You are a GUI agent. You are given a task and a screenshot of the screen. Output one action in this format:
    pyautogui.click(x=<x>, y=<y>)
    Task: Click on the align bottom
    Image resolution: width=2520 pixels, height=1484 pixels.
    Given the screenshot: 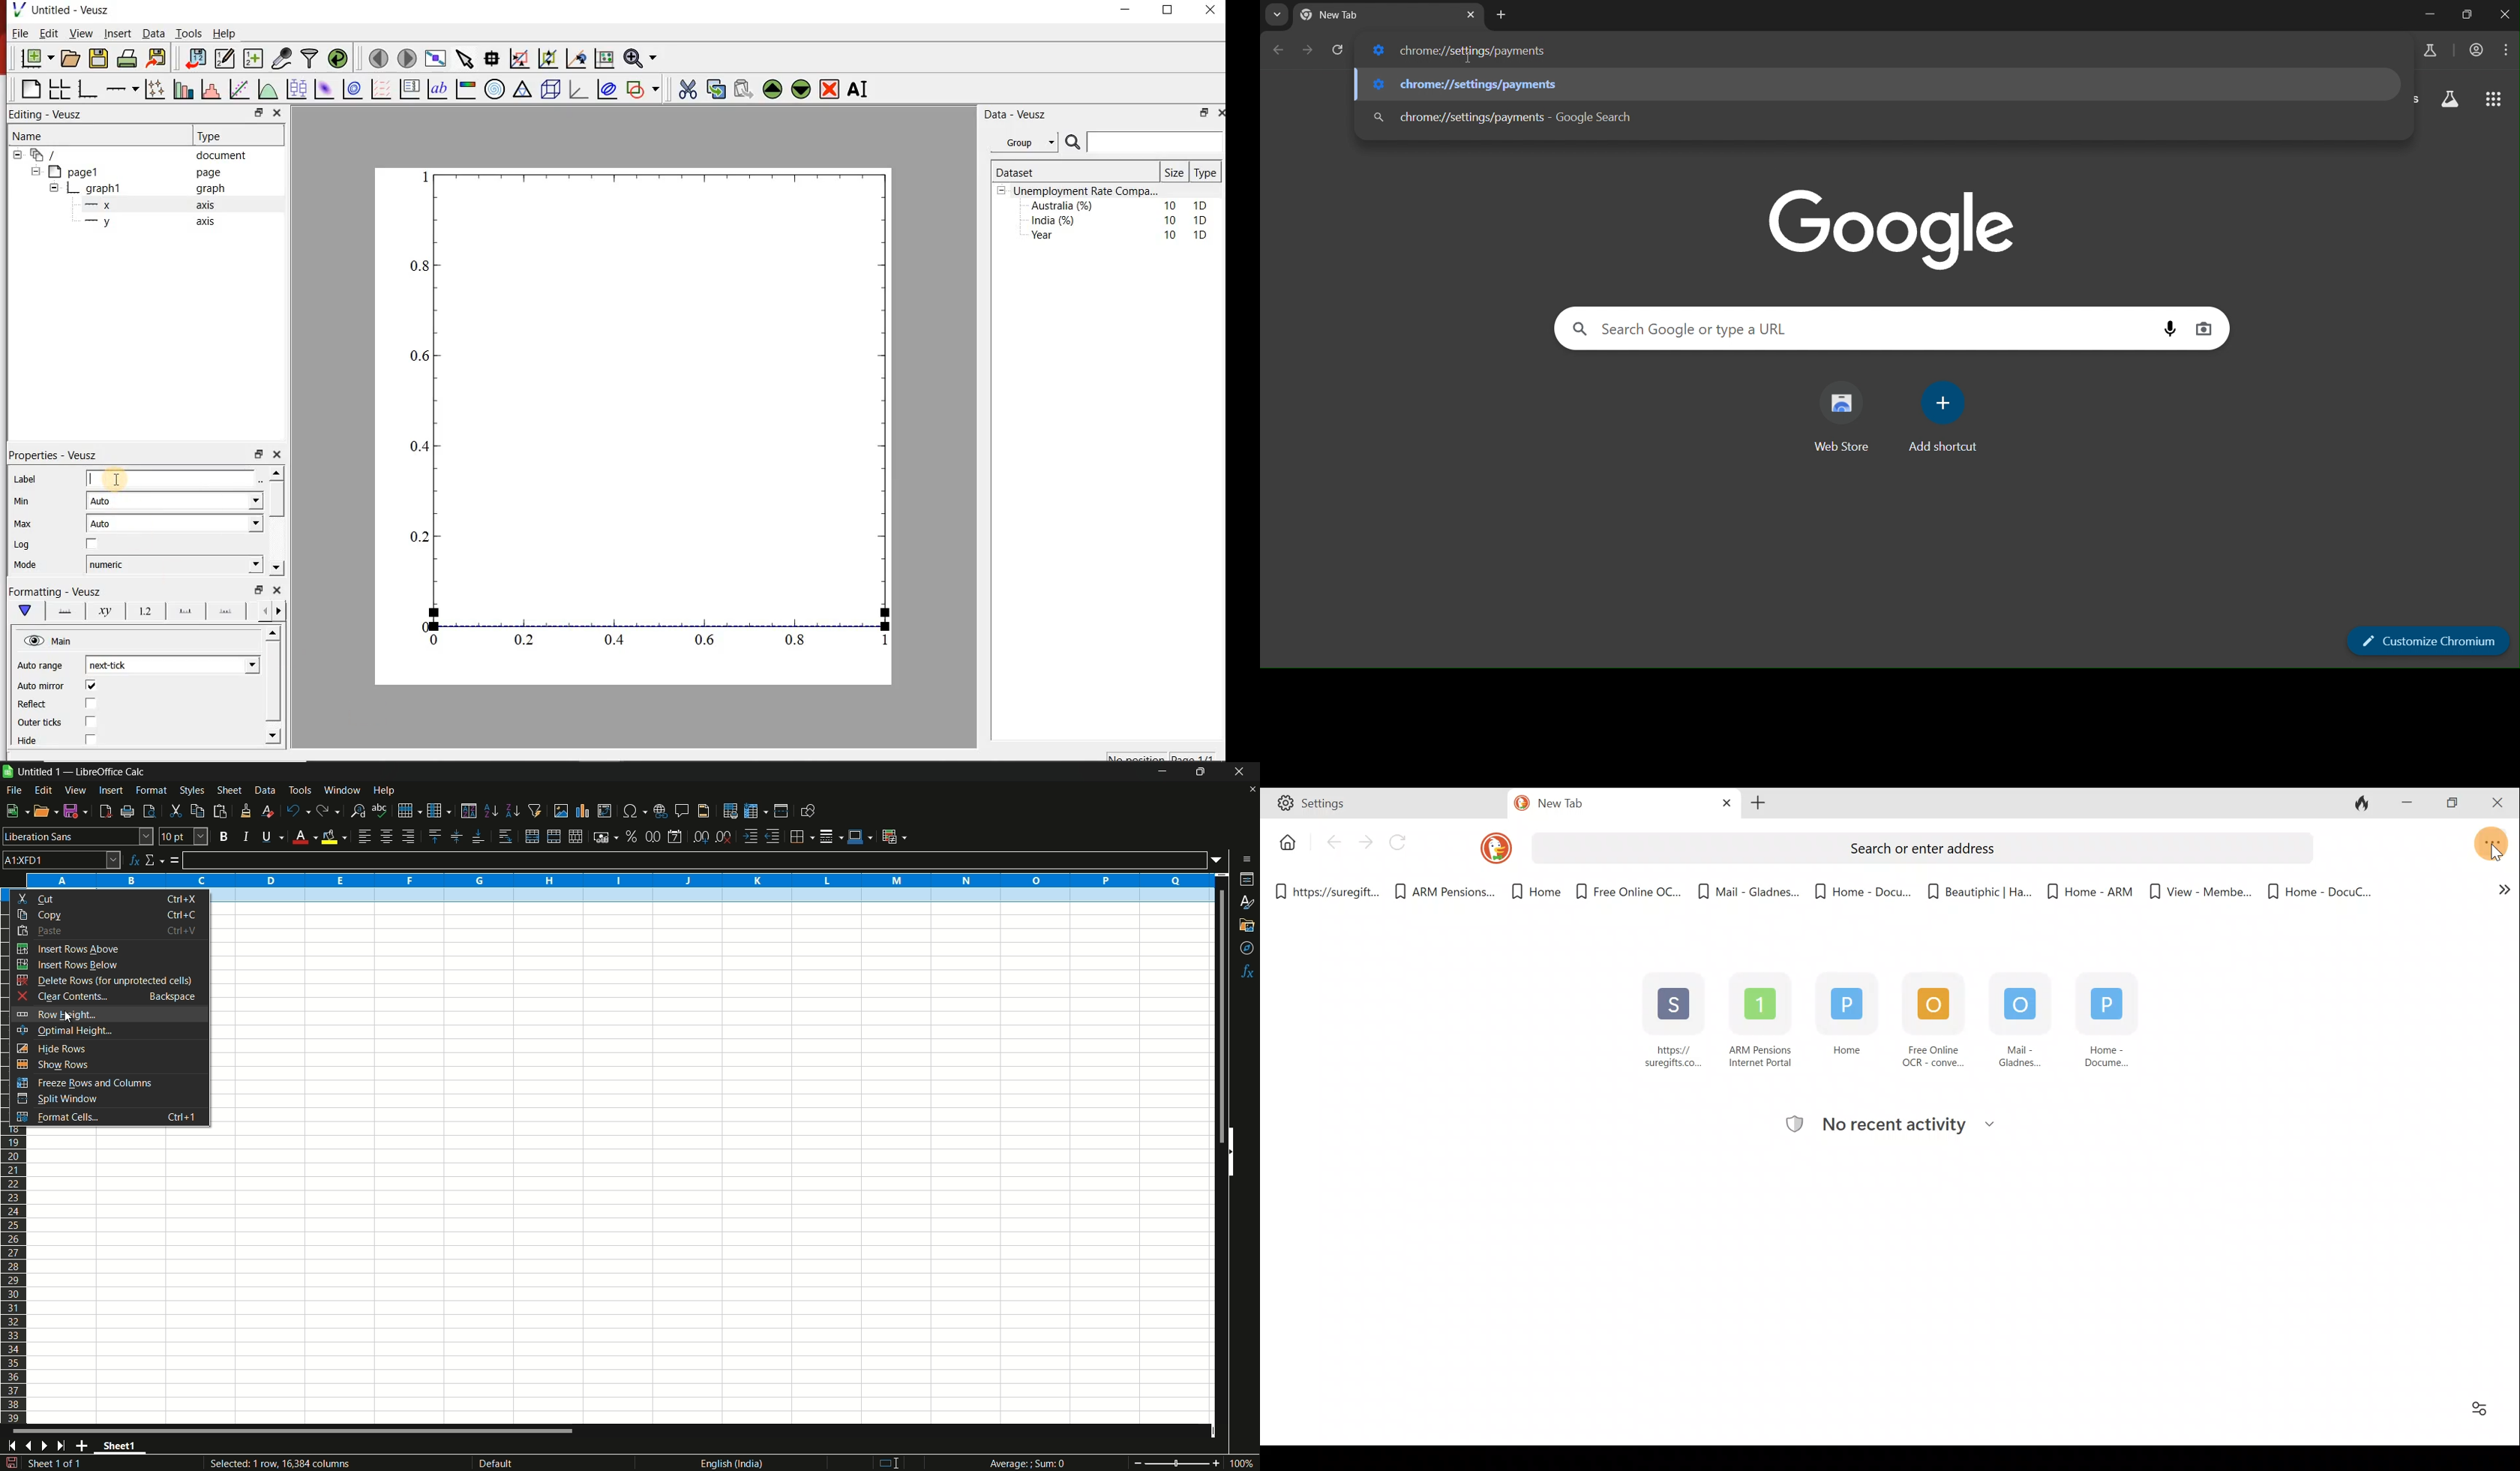 What is the action you would take?
    pyautogui.click(x=478, y=838)
    